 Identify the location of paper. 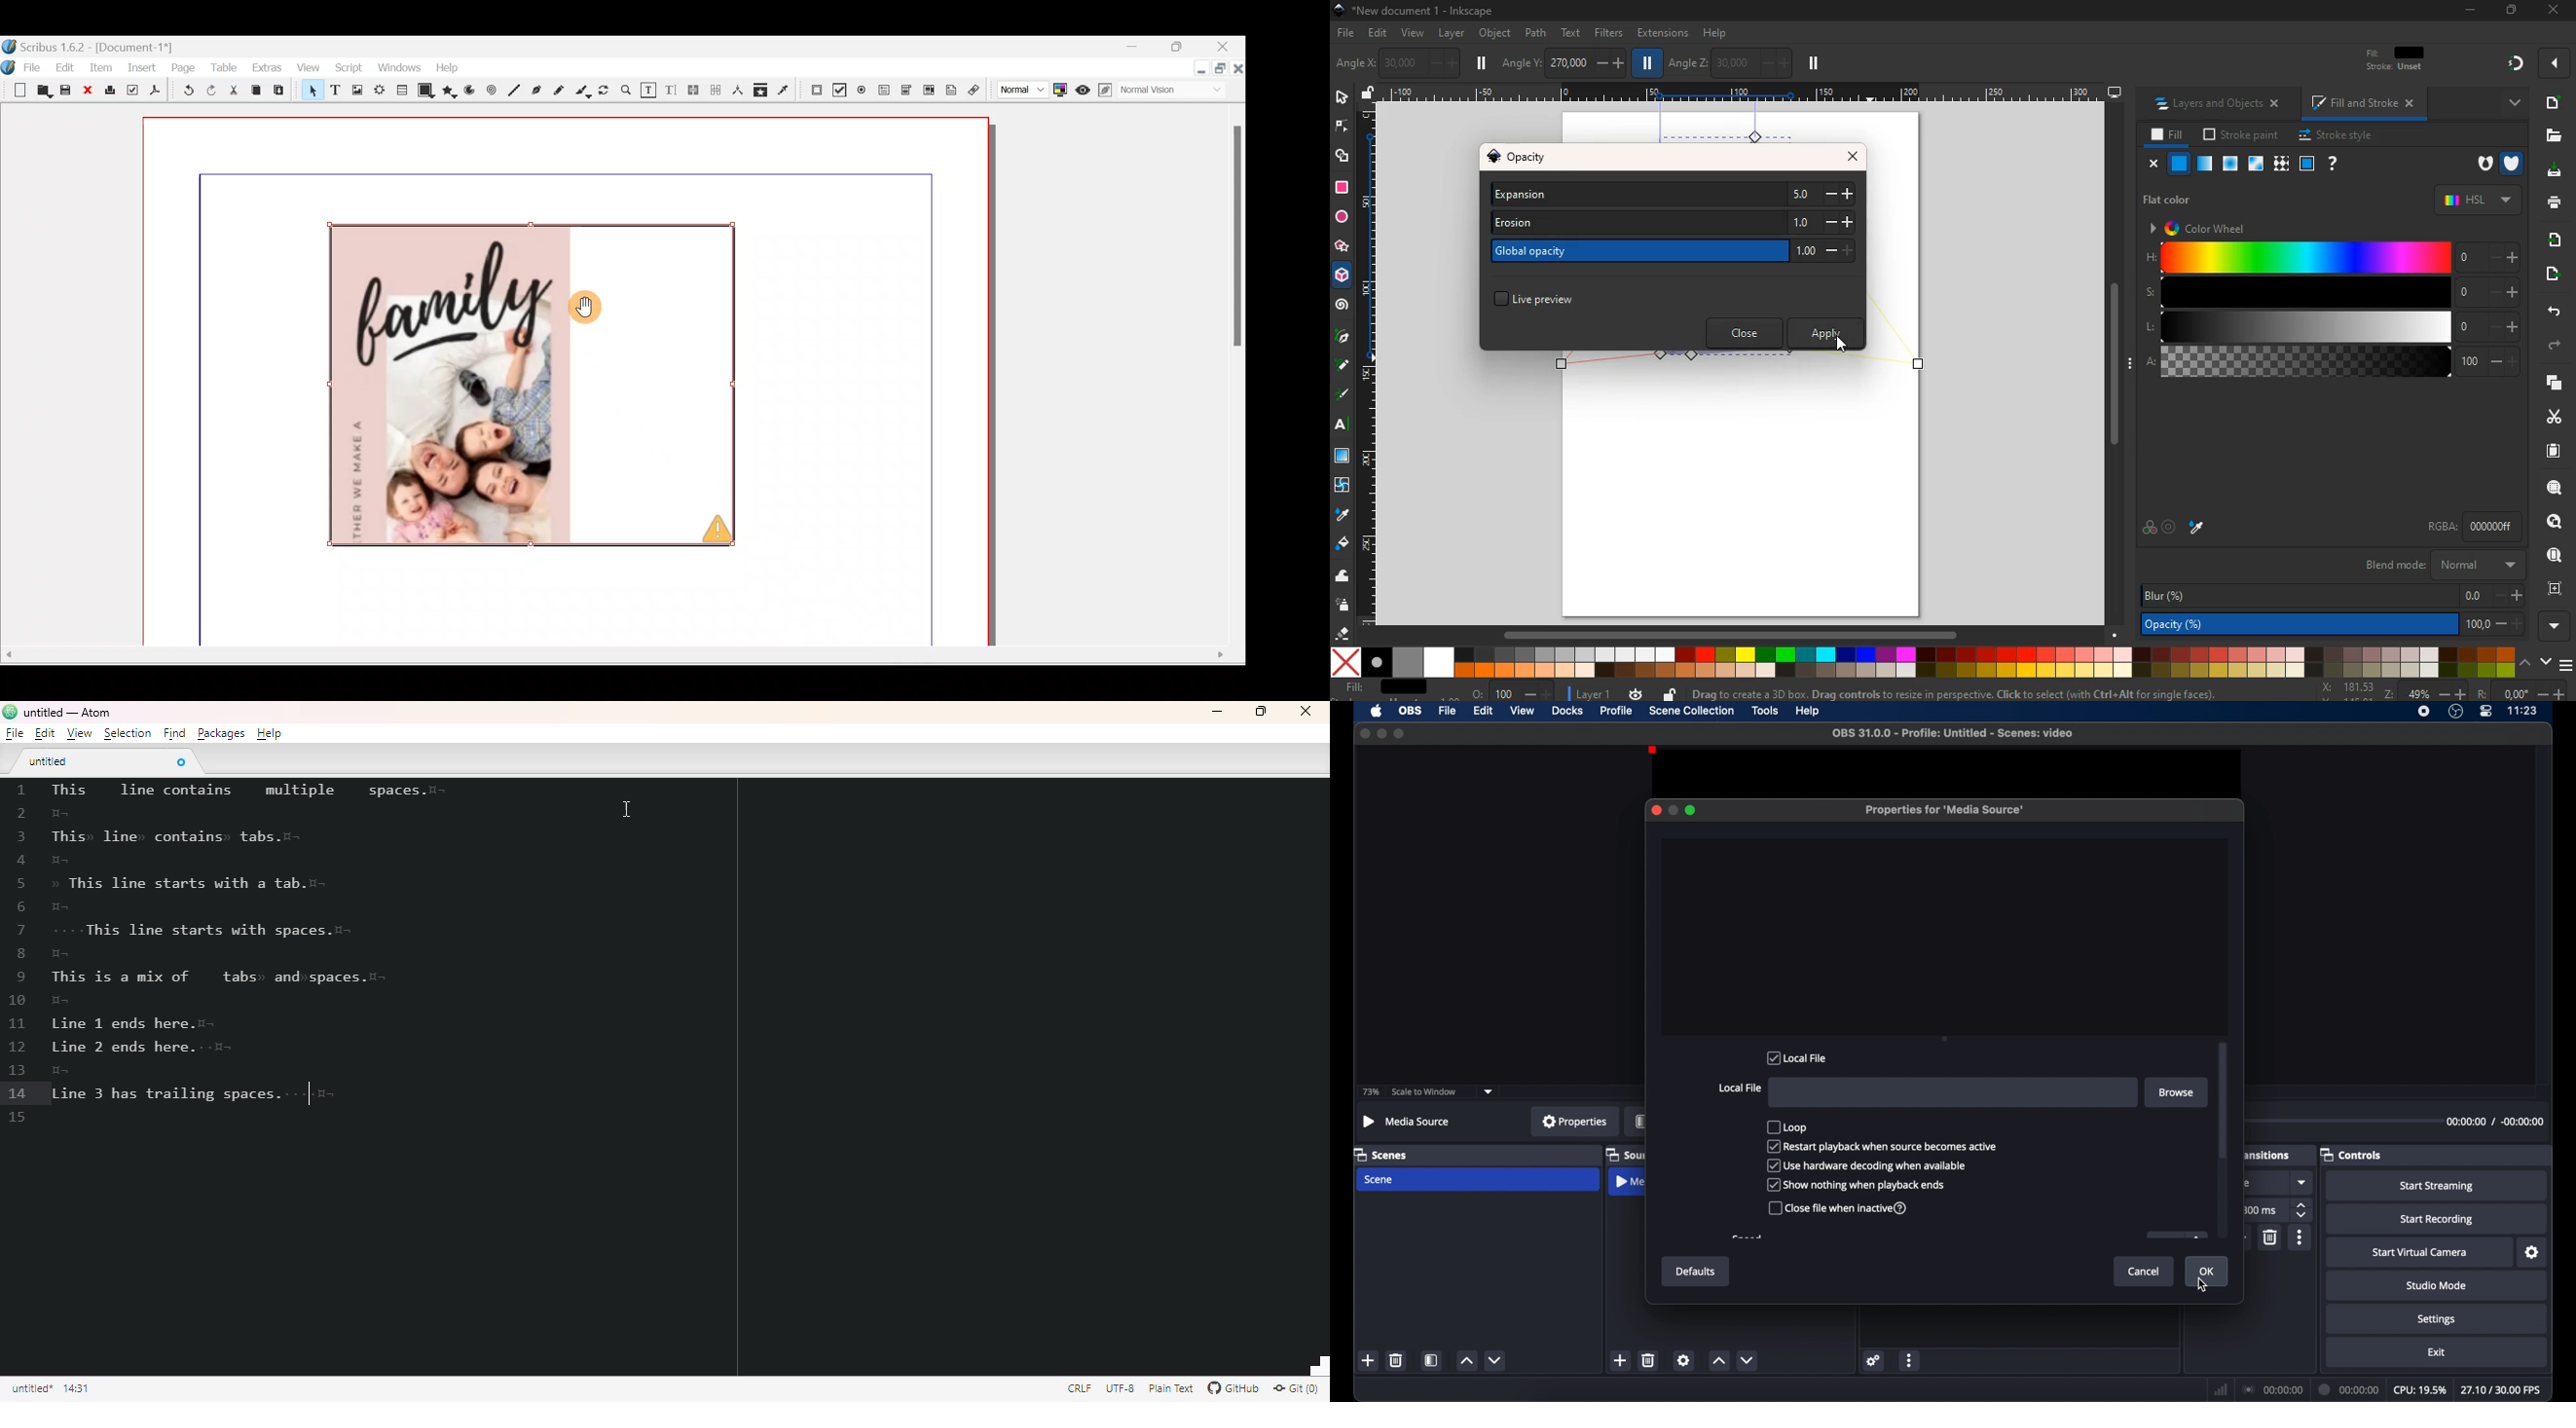
(2546, 451).